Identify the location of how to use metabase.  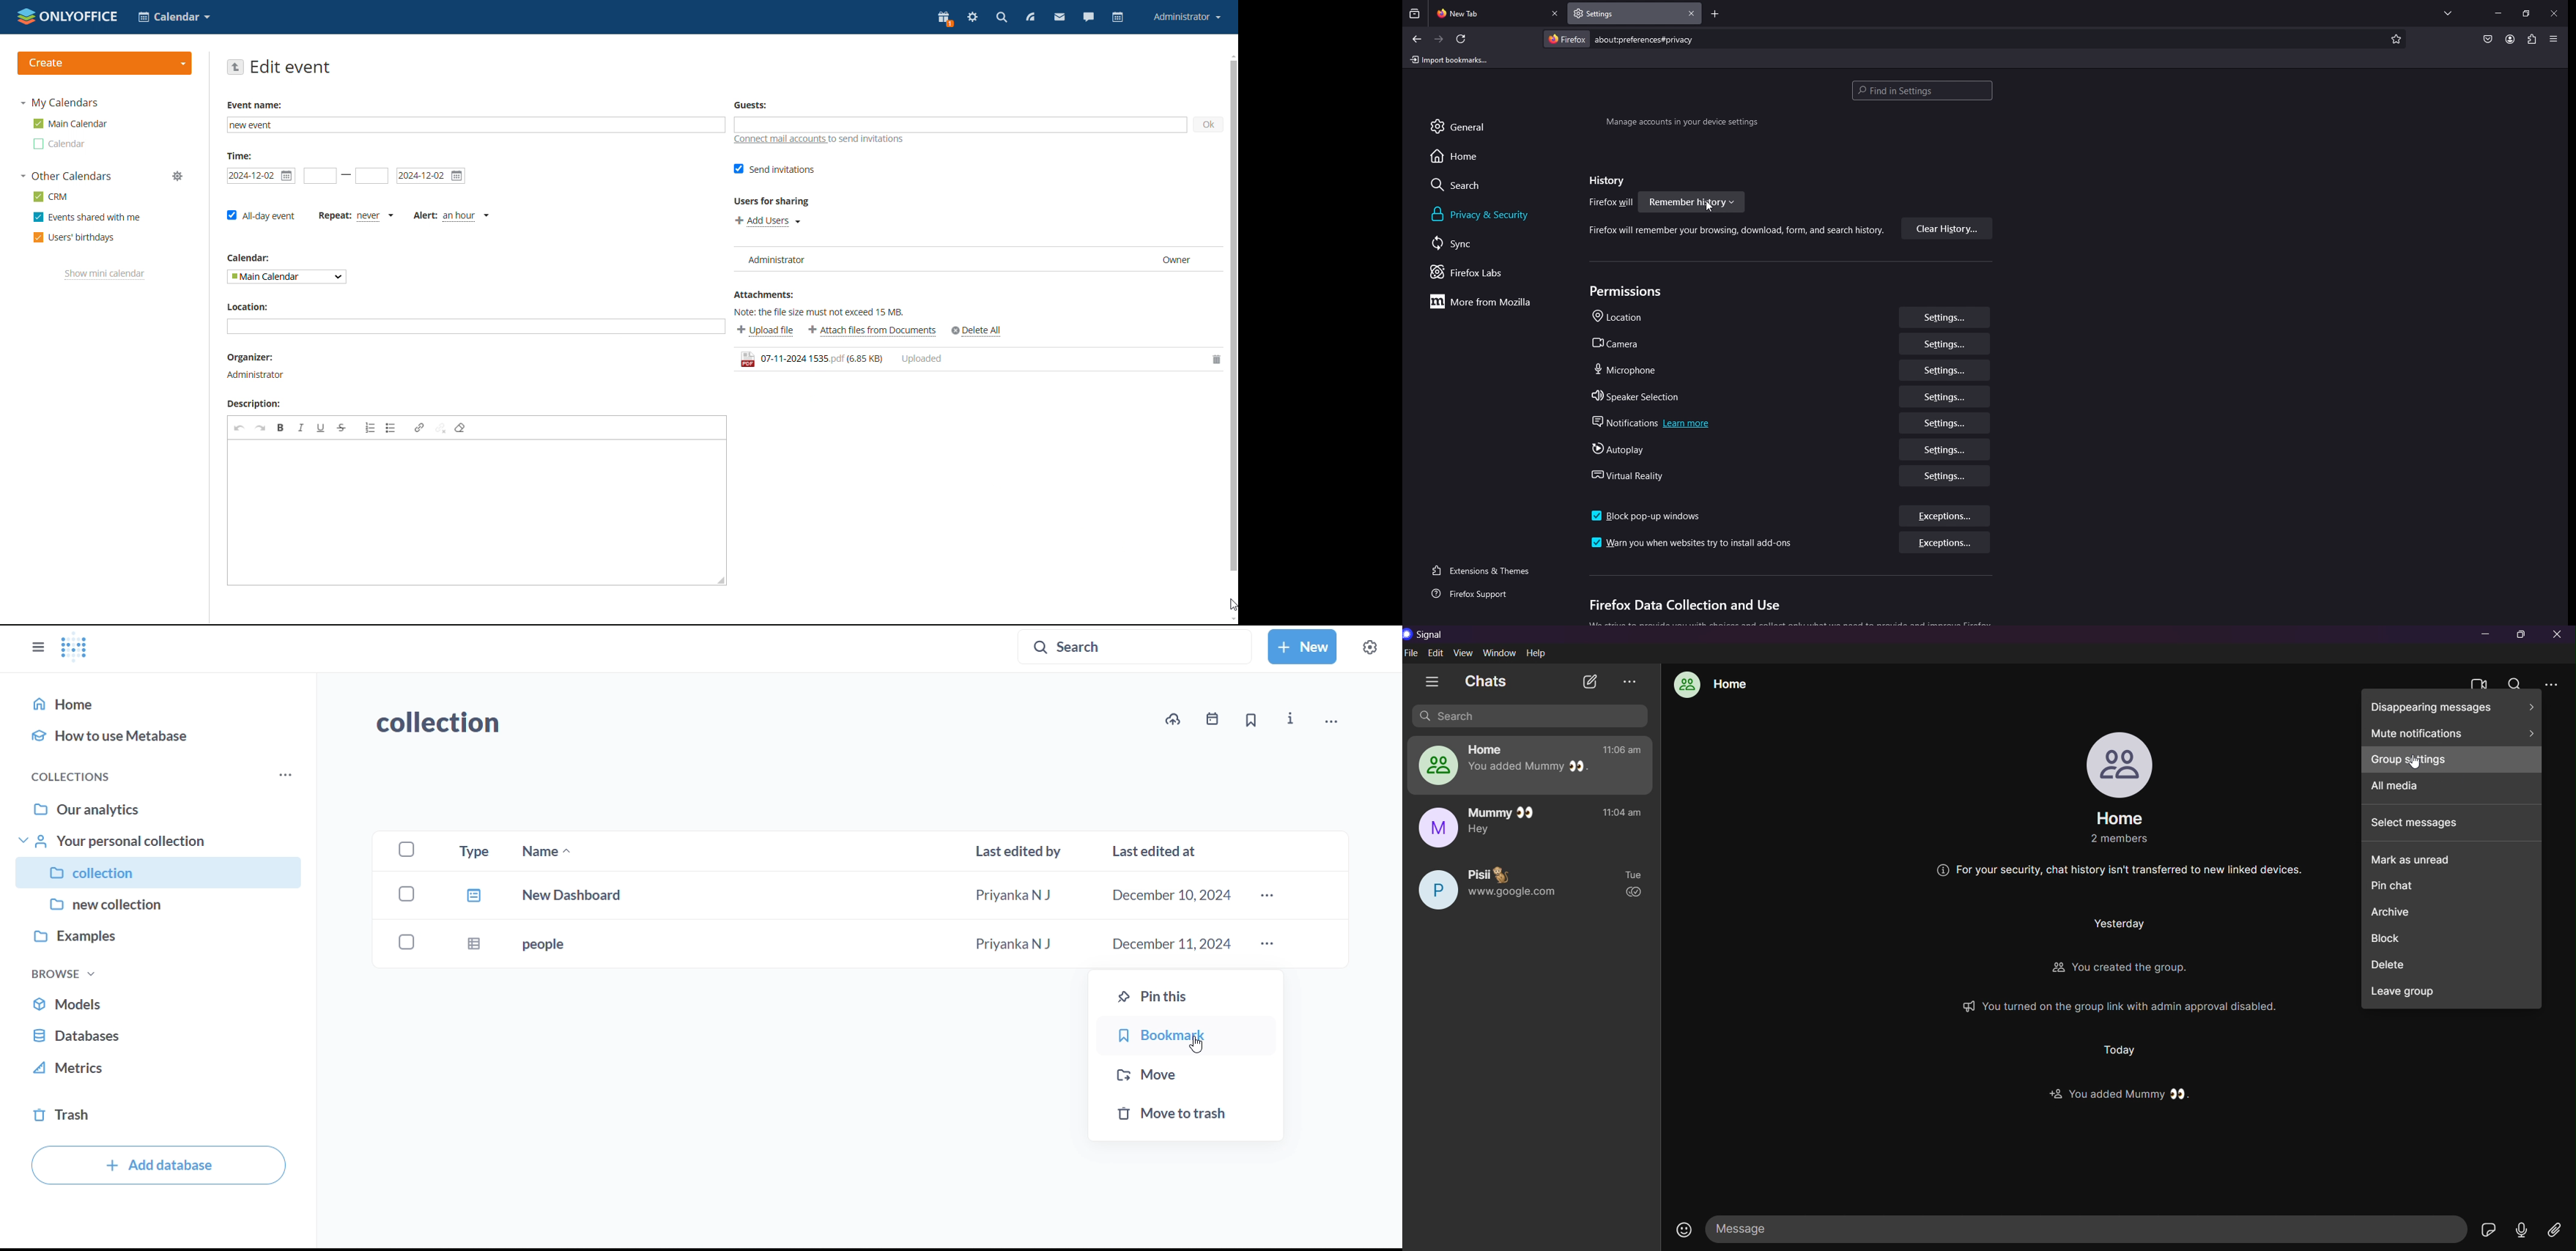
(159, 735).